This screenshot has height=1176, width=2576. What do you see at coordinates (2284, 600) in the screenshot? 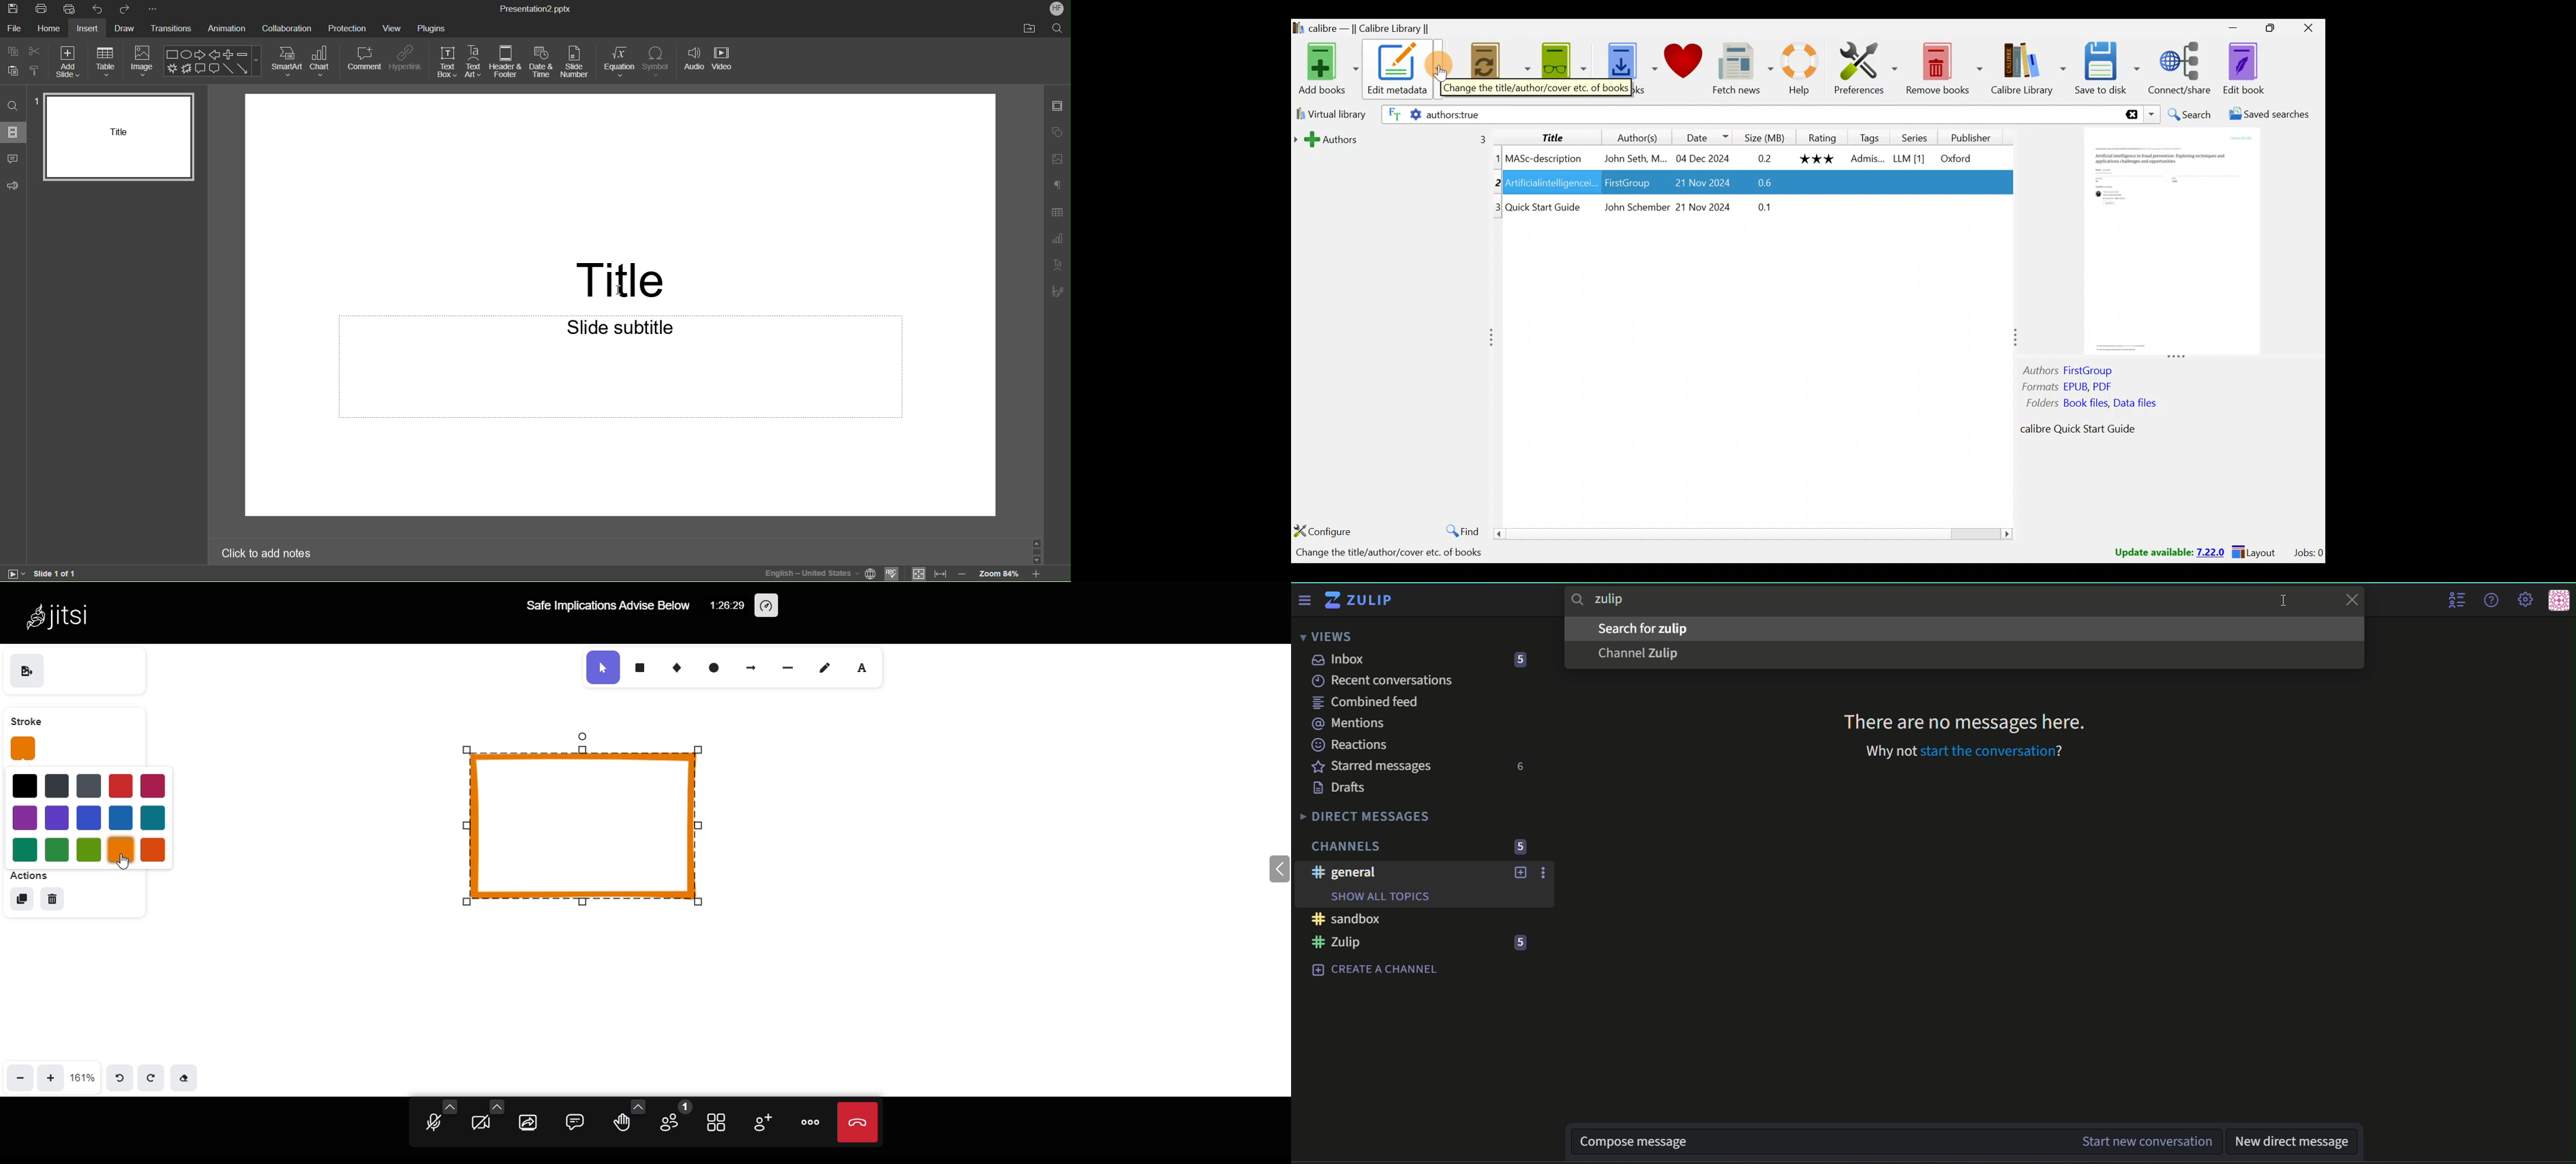
I see `cursor` at bounding box center [2284, 600].